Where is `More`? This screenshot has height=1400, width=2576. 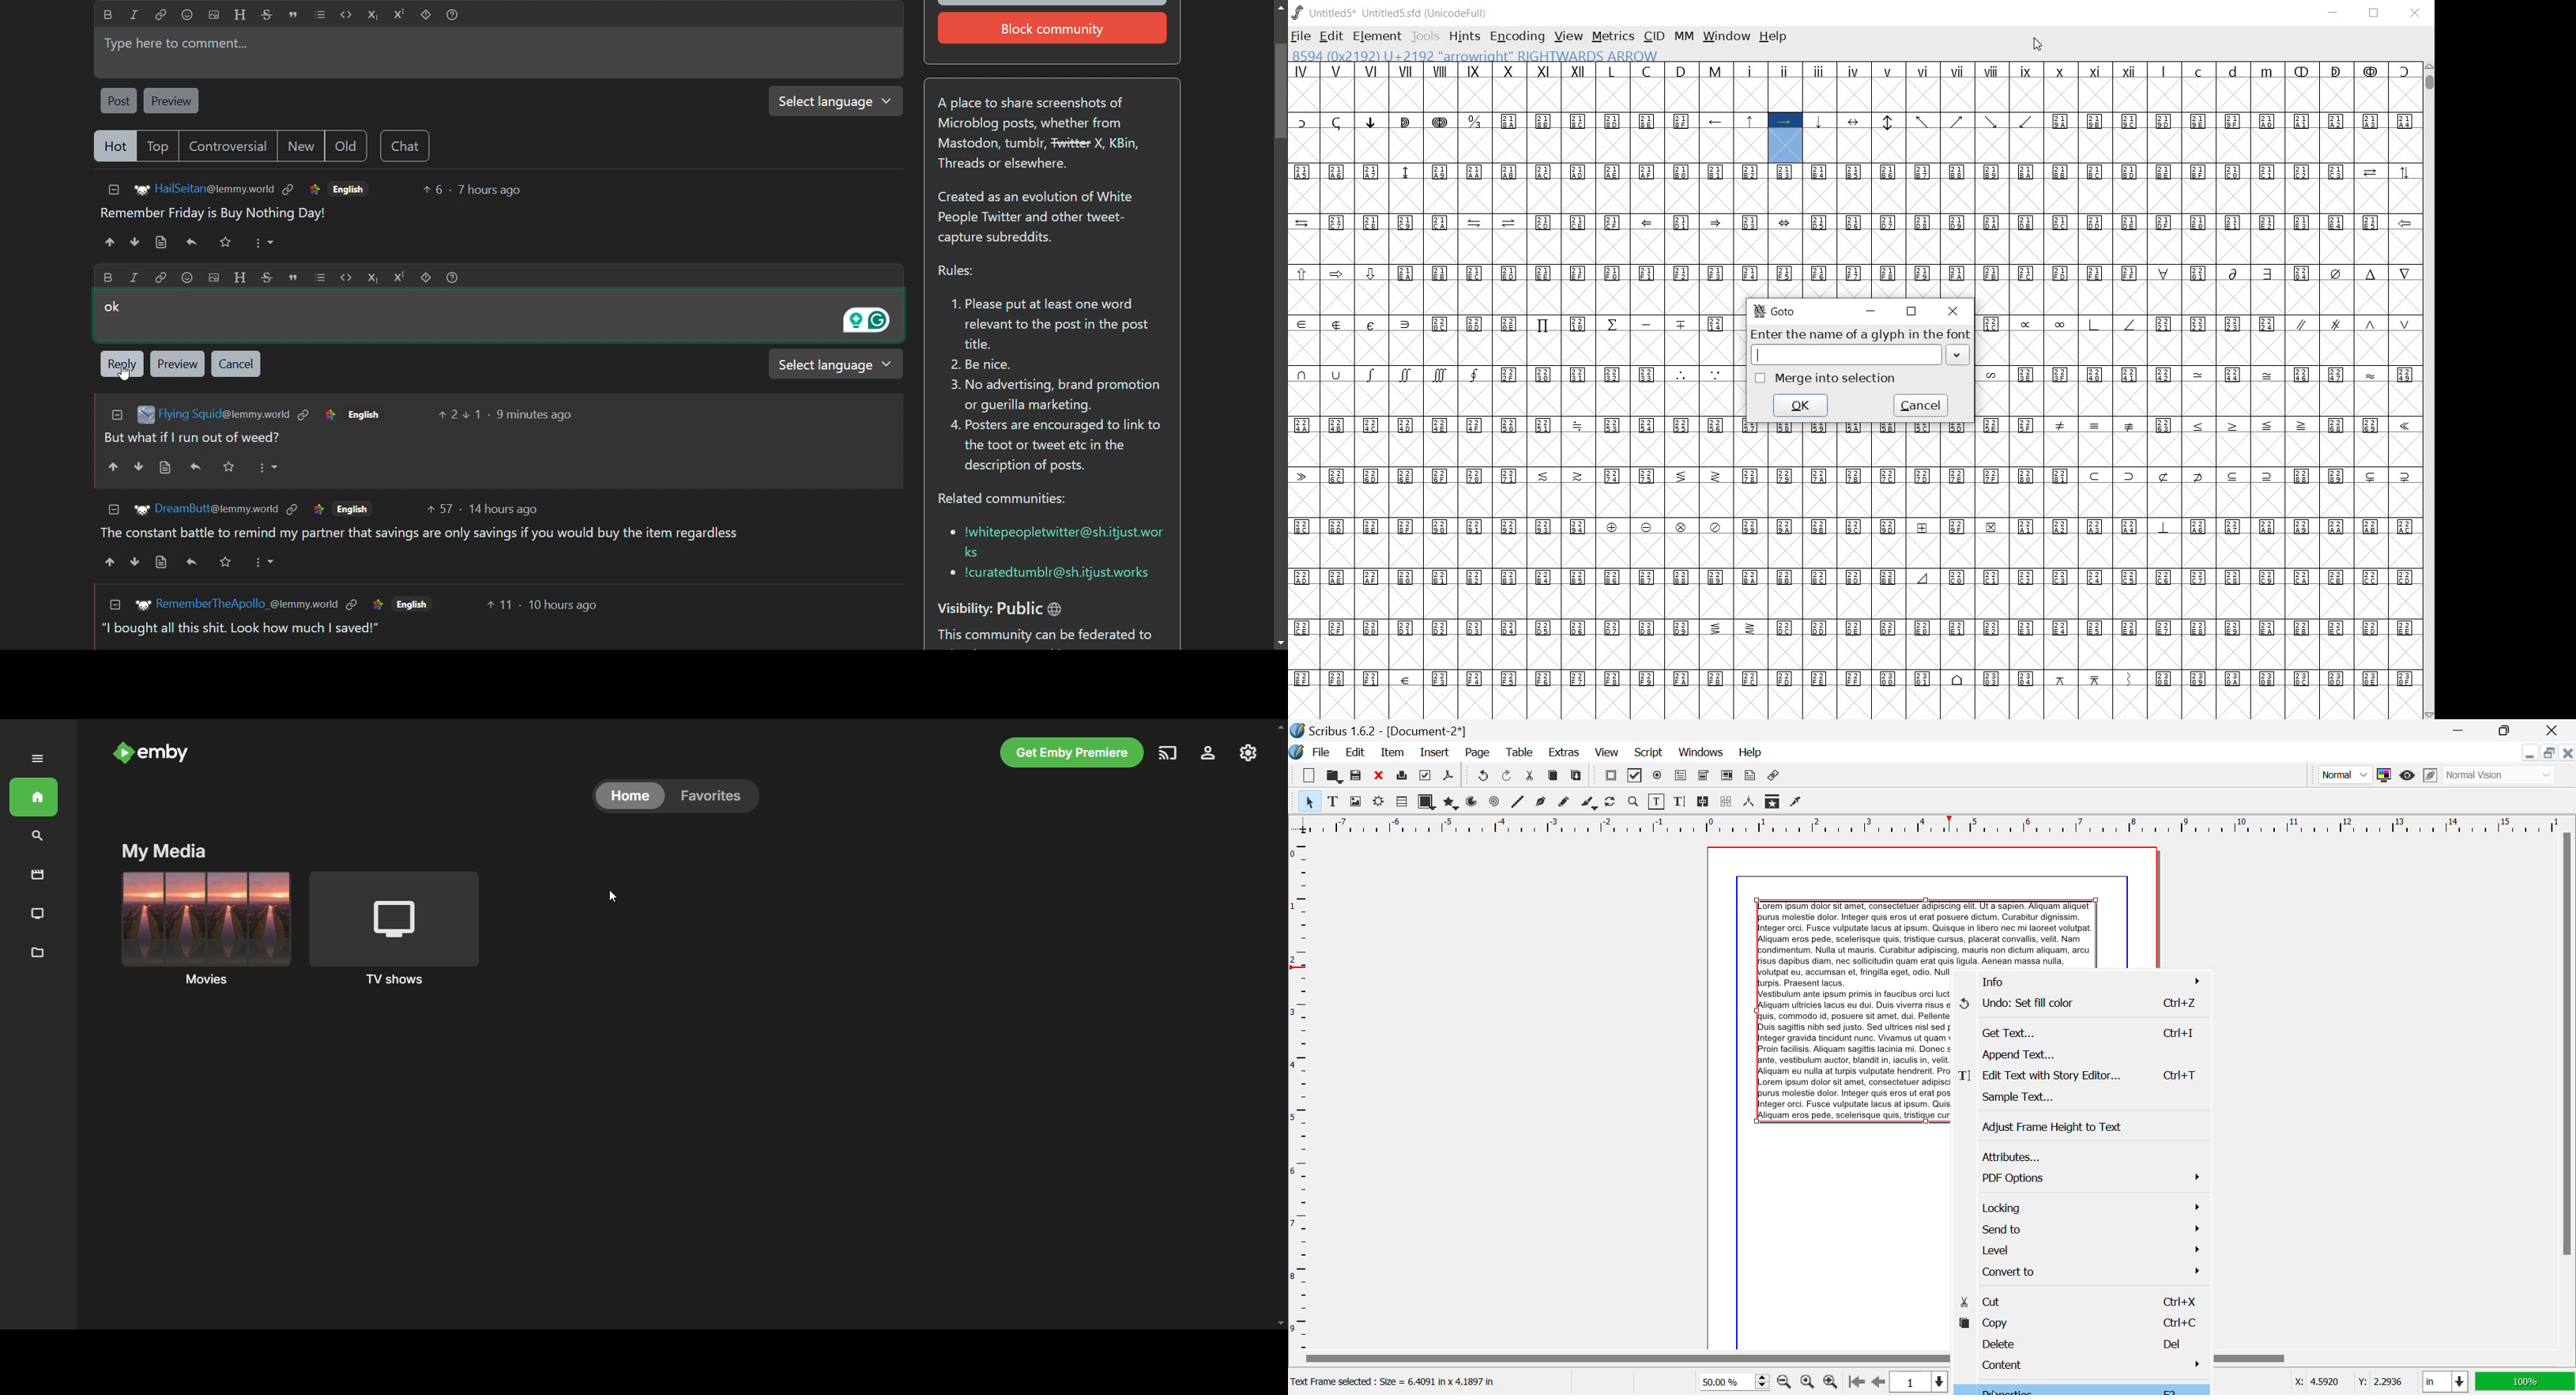 More is located at coordinates (263, 243).